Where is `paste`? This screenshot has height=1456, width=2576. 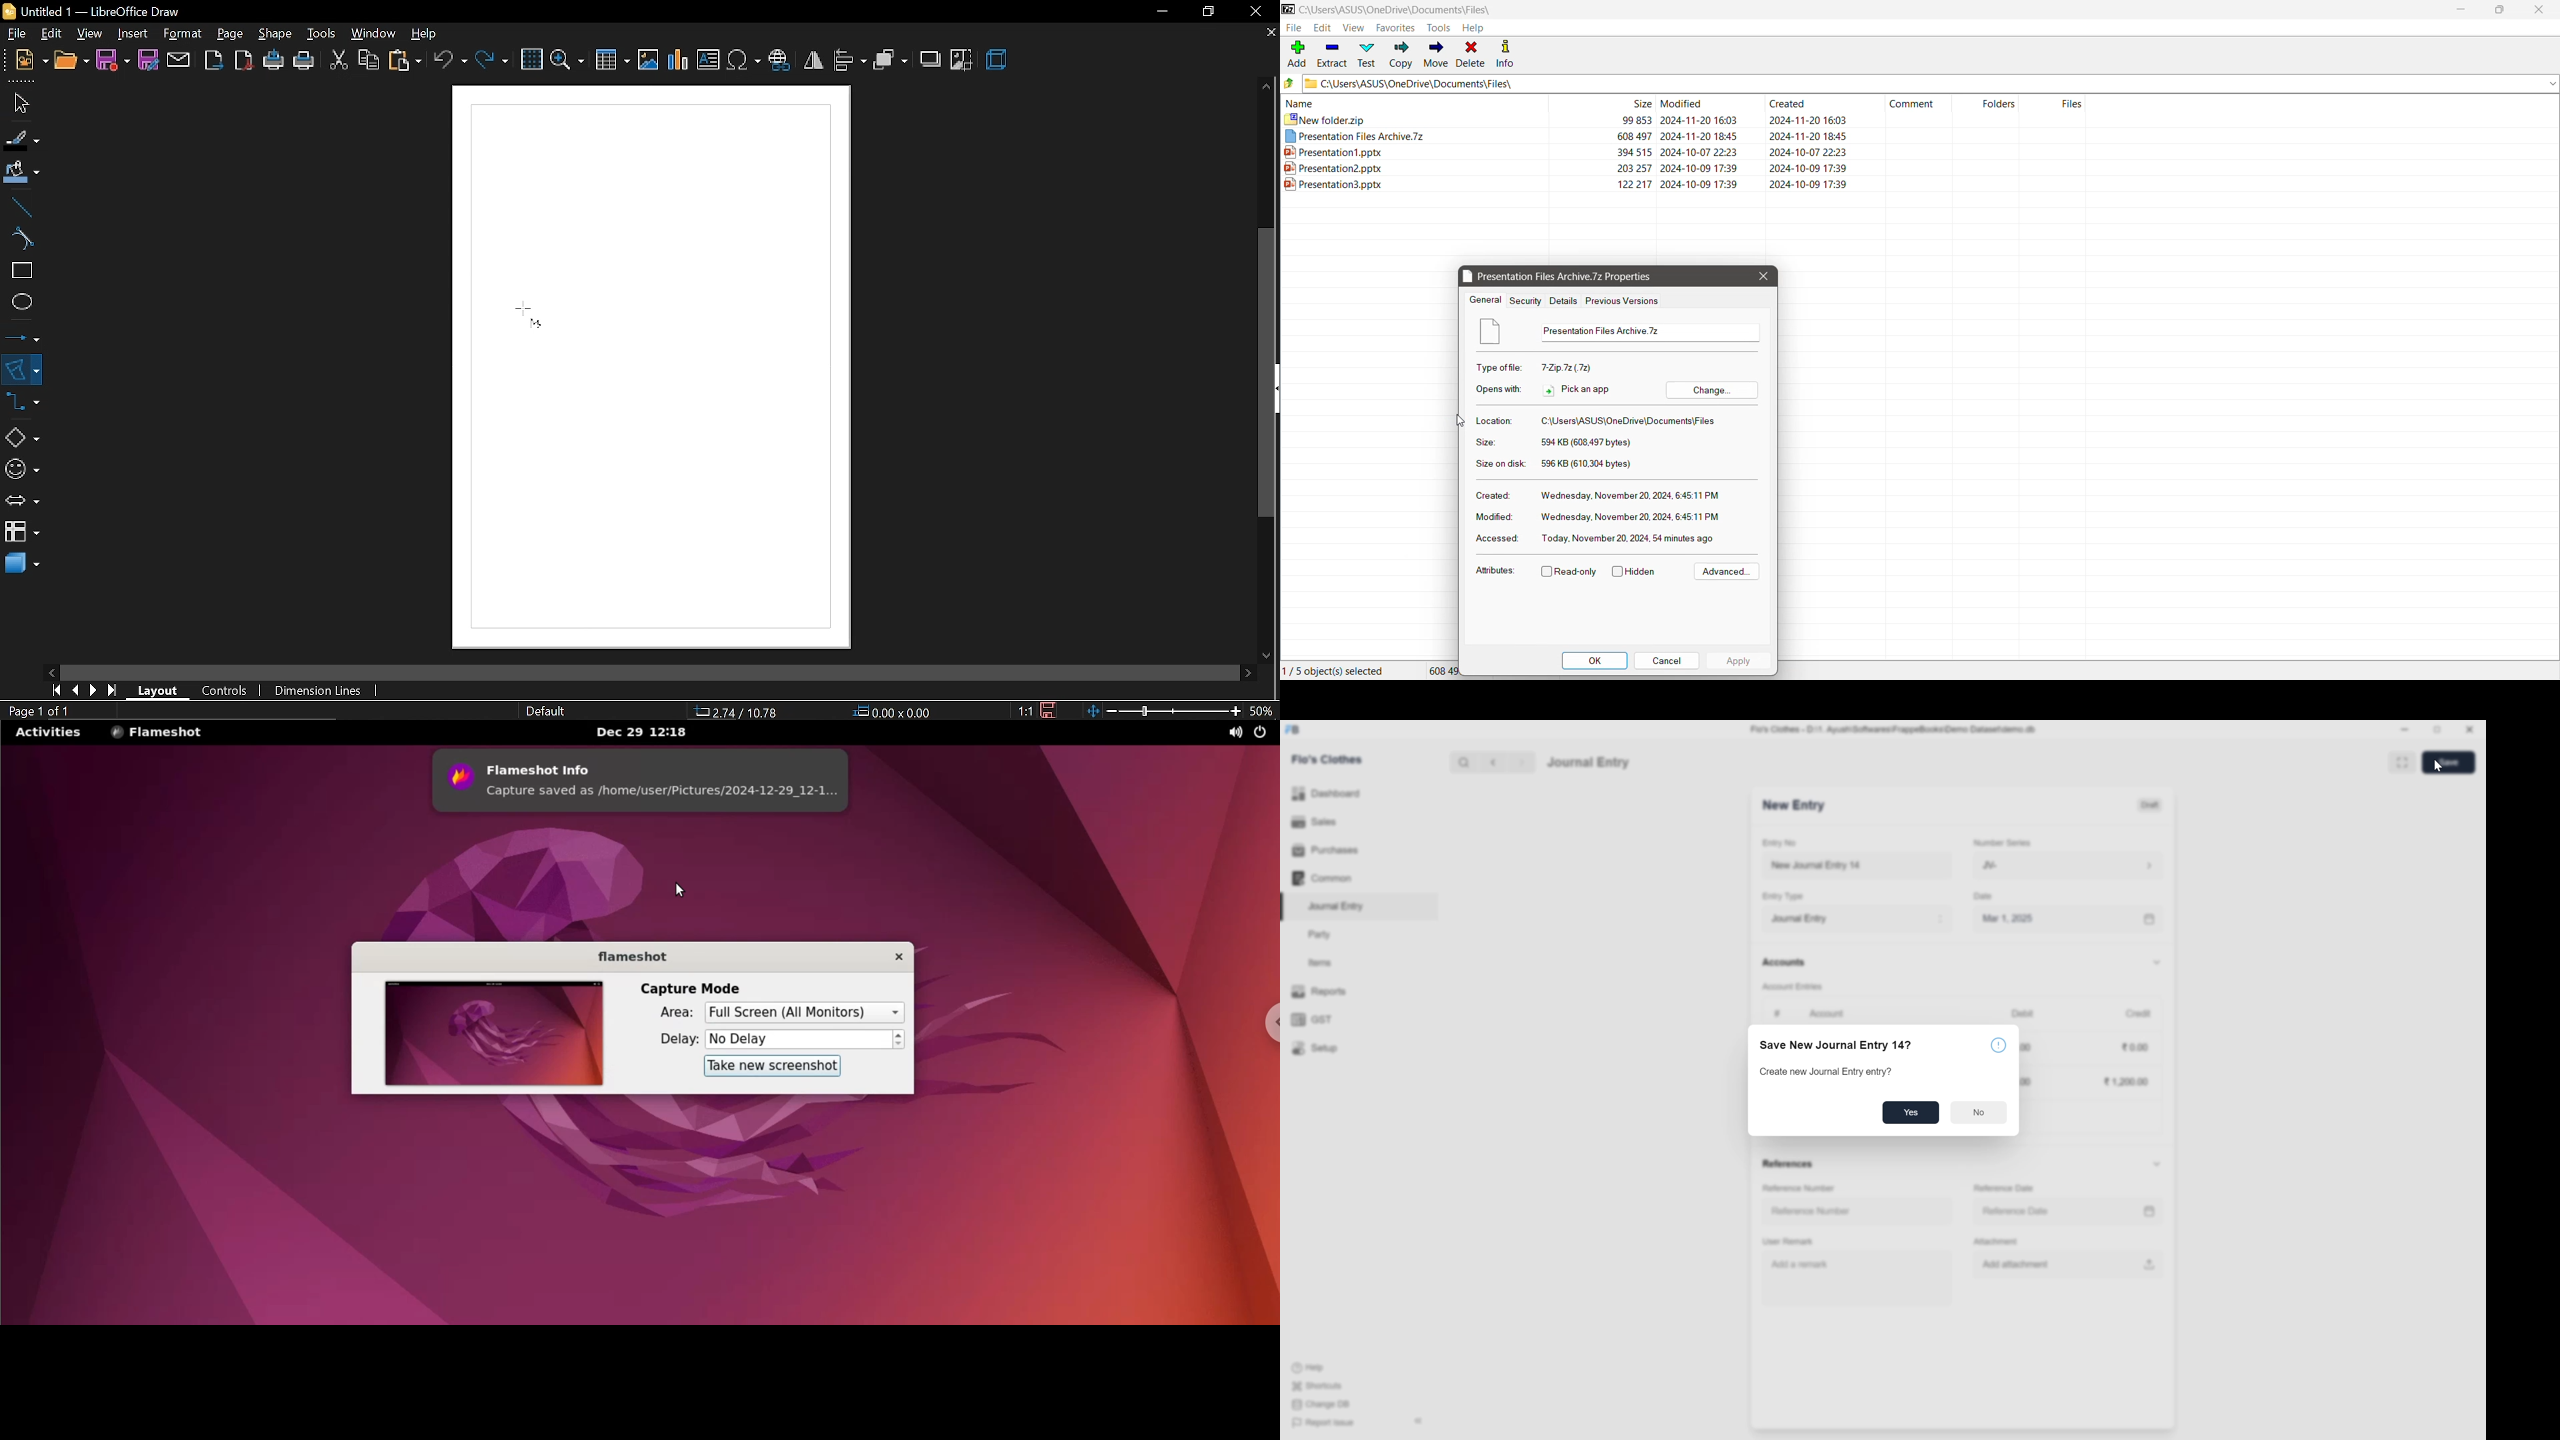 paste is located at coordinates (404, 60).